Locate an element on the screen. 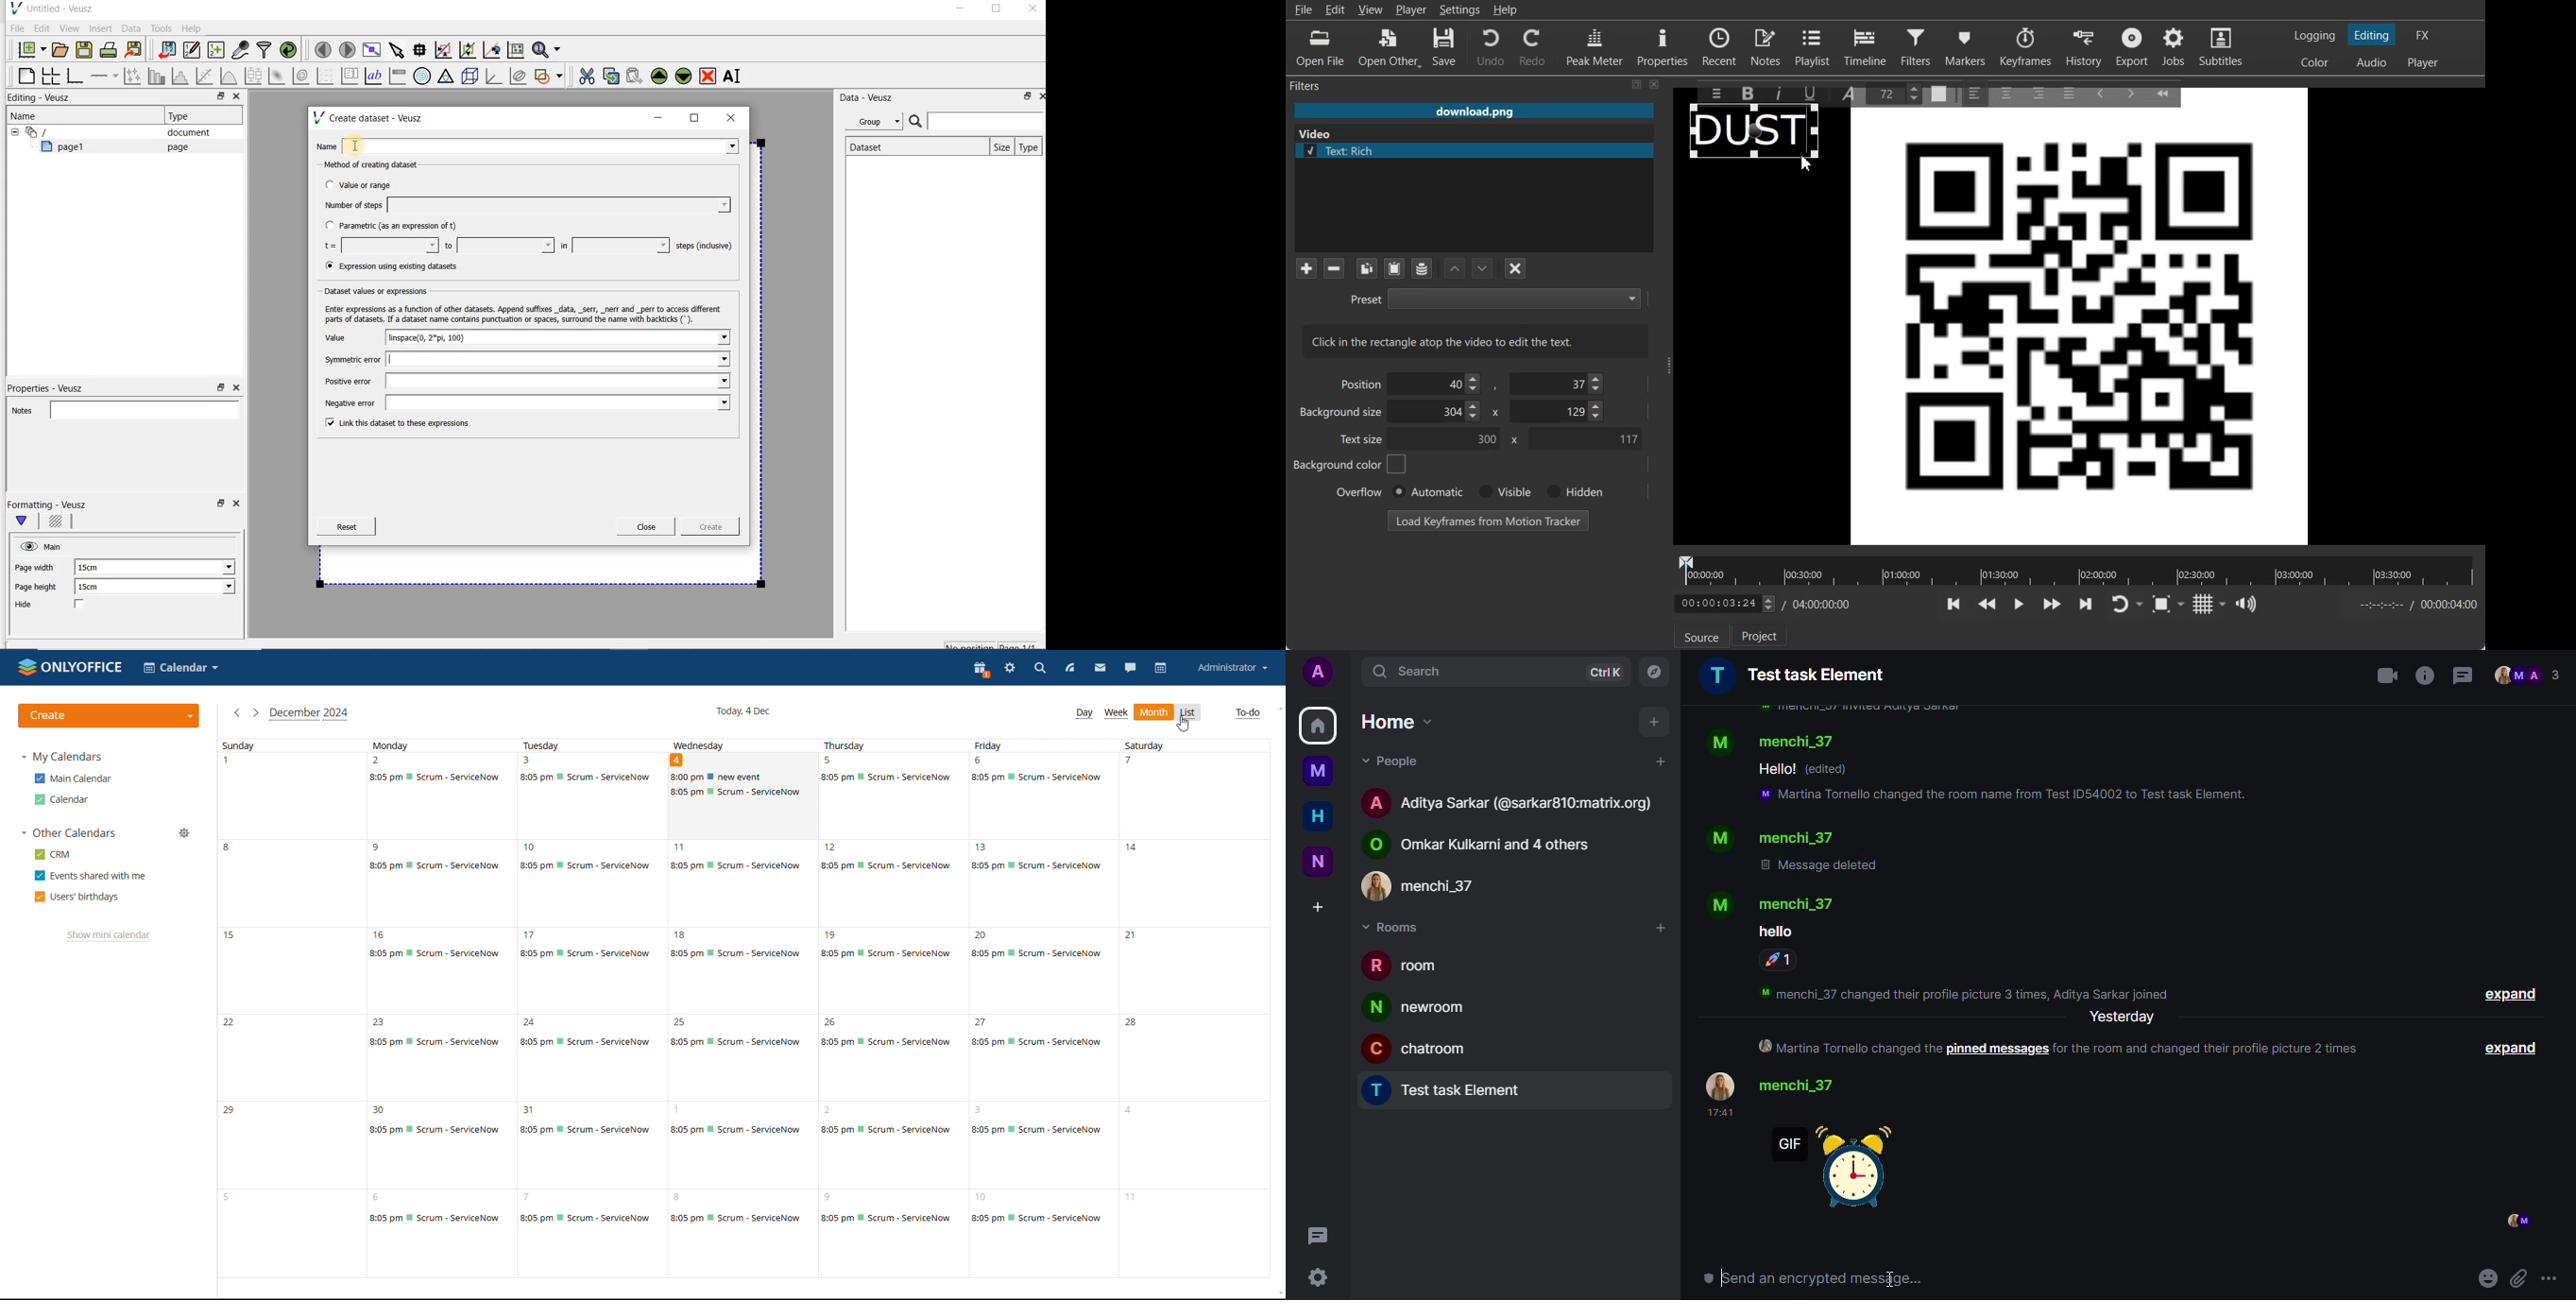  rename the selected widget is located at coordinates (735, 76).